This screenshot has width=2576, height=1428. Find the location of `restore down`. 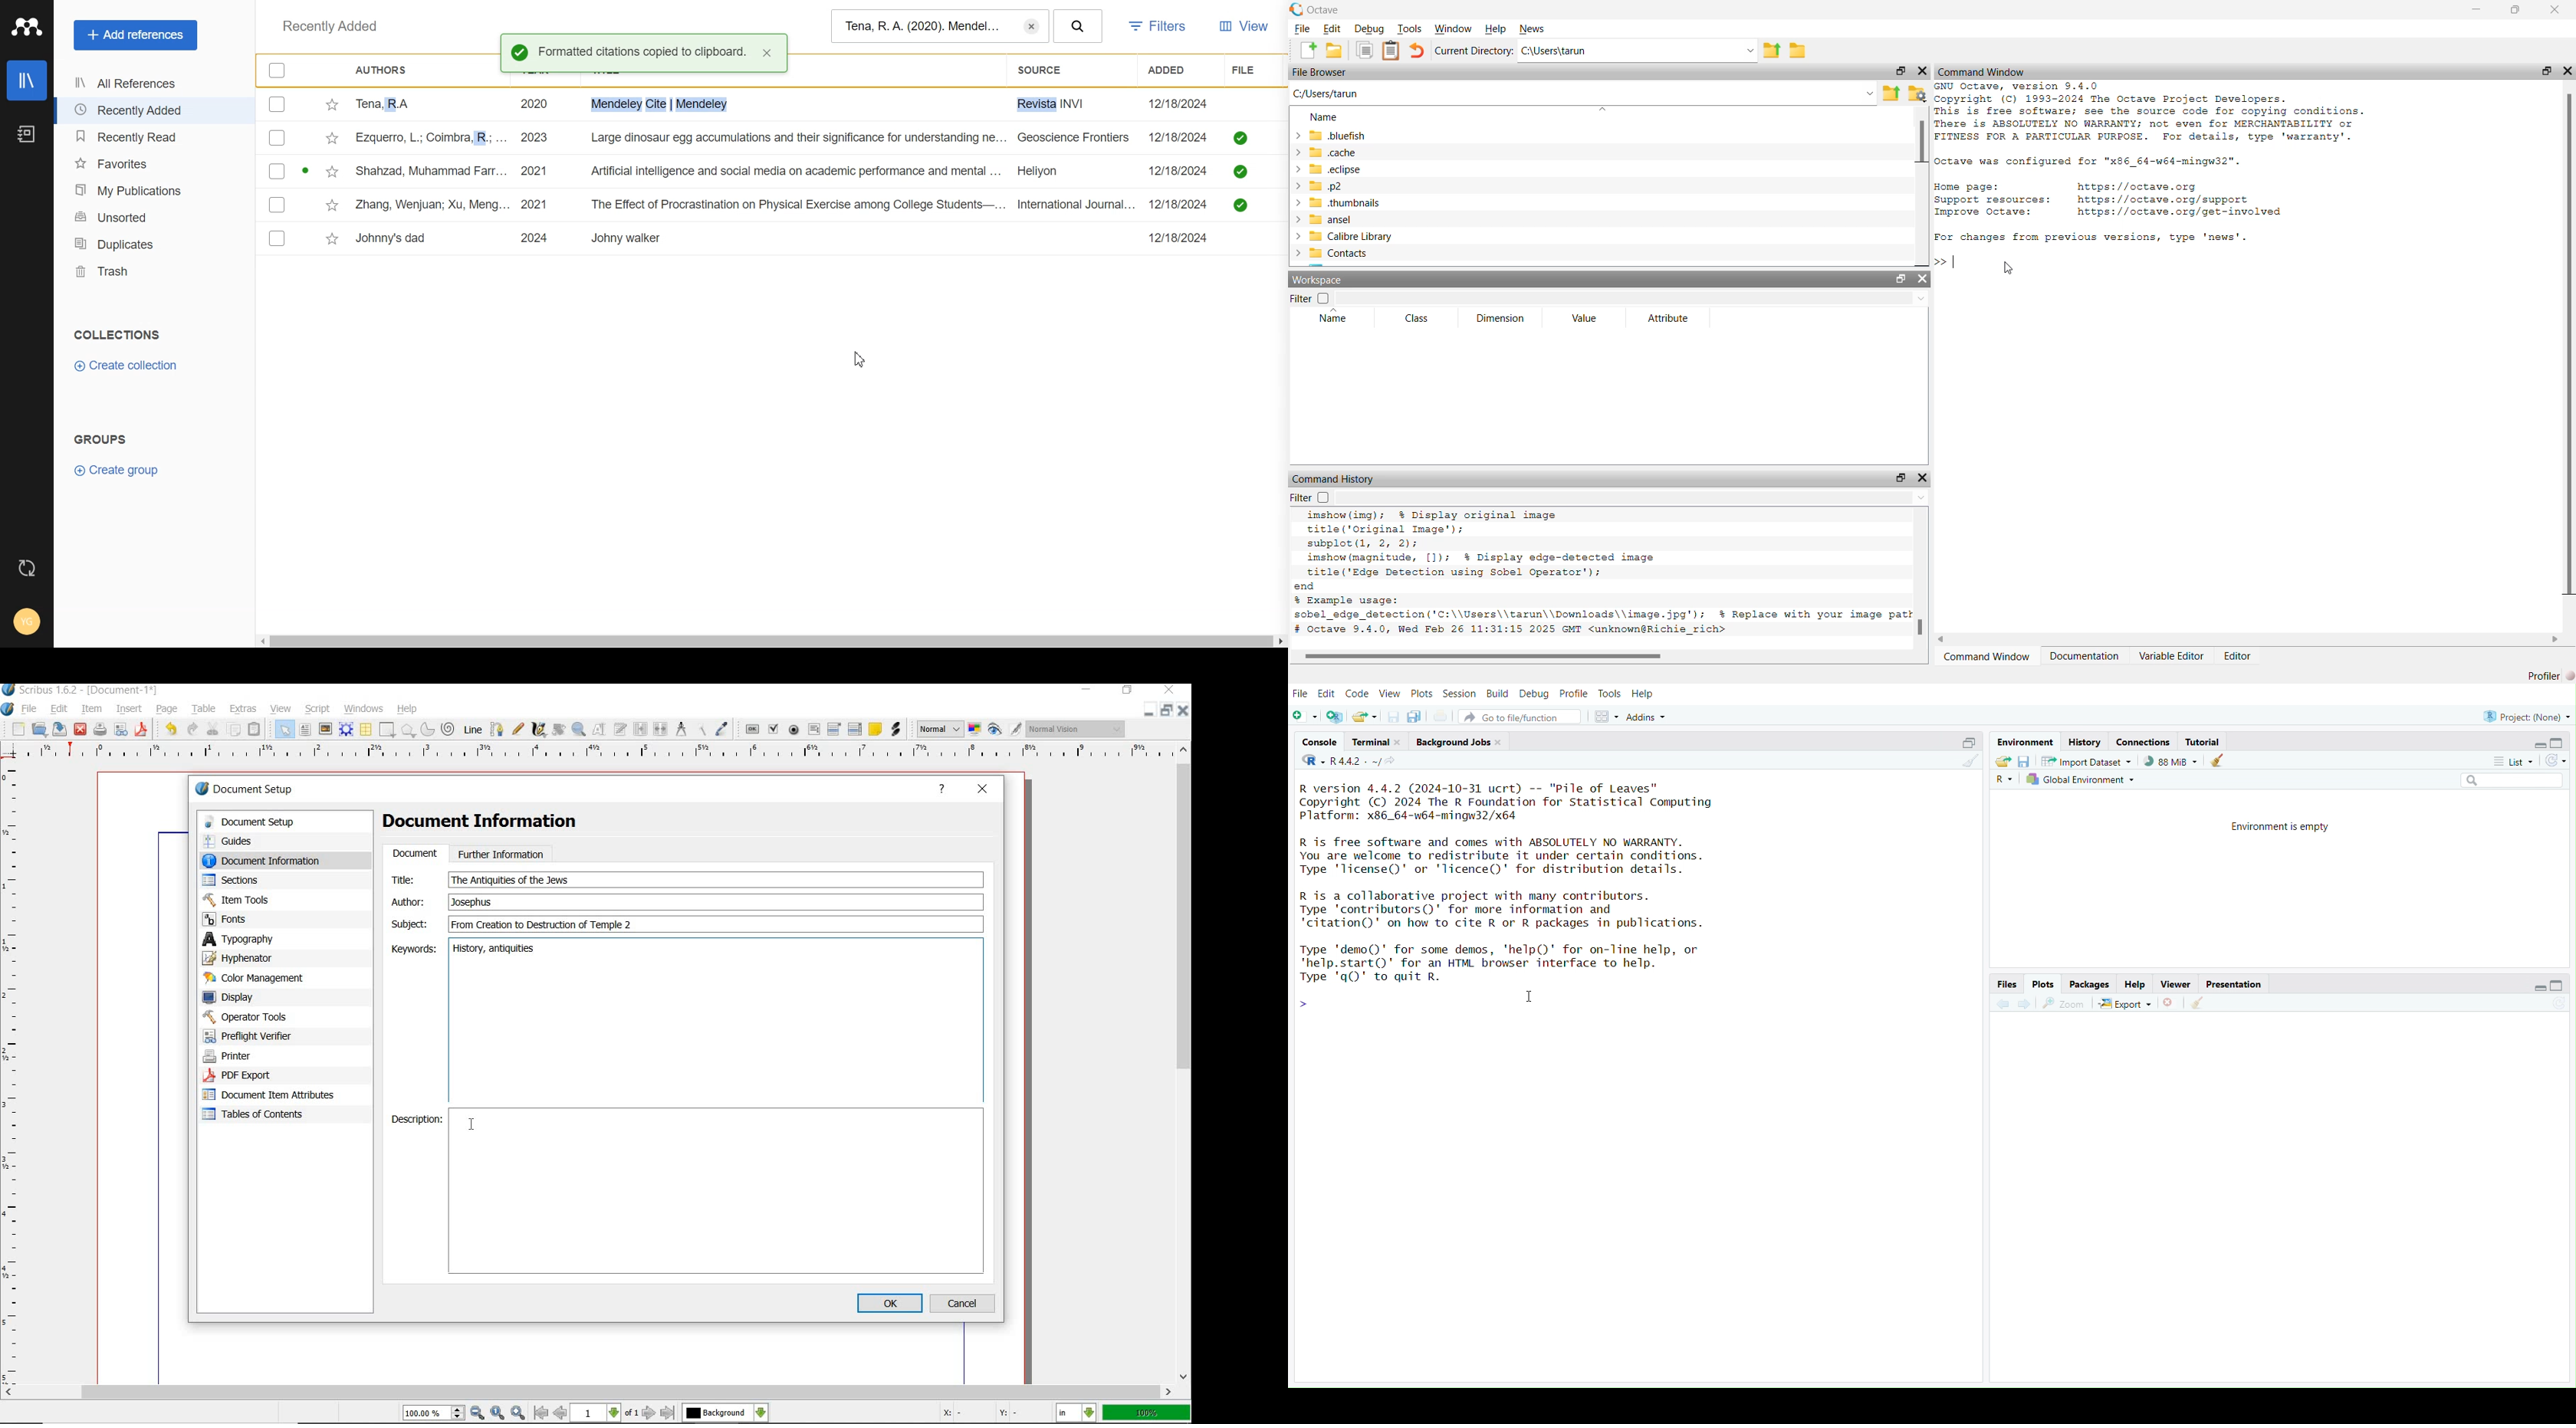

restore down is located at coordinates (1899, 279).